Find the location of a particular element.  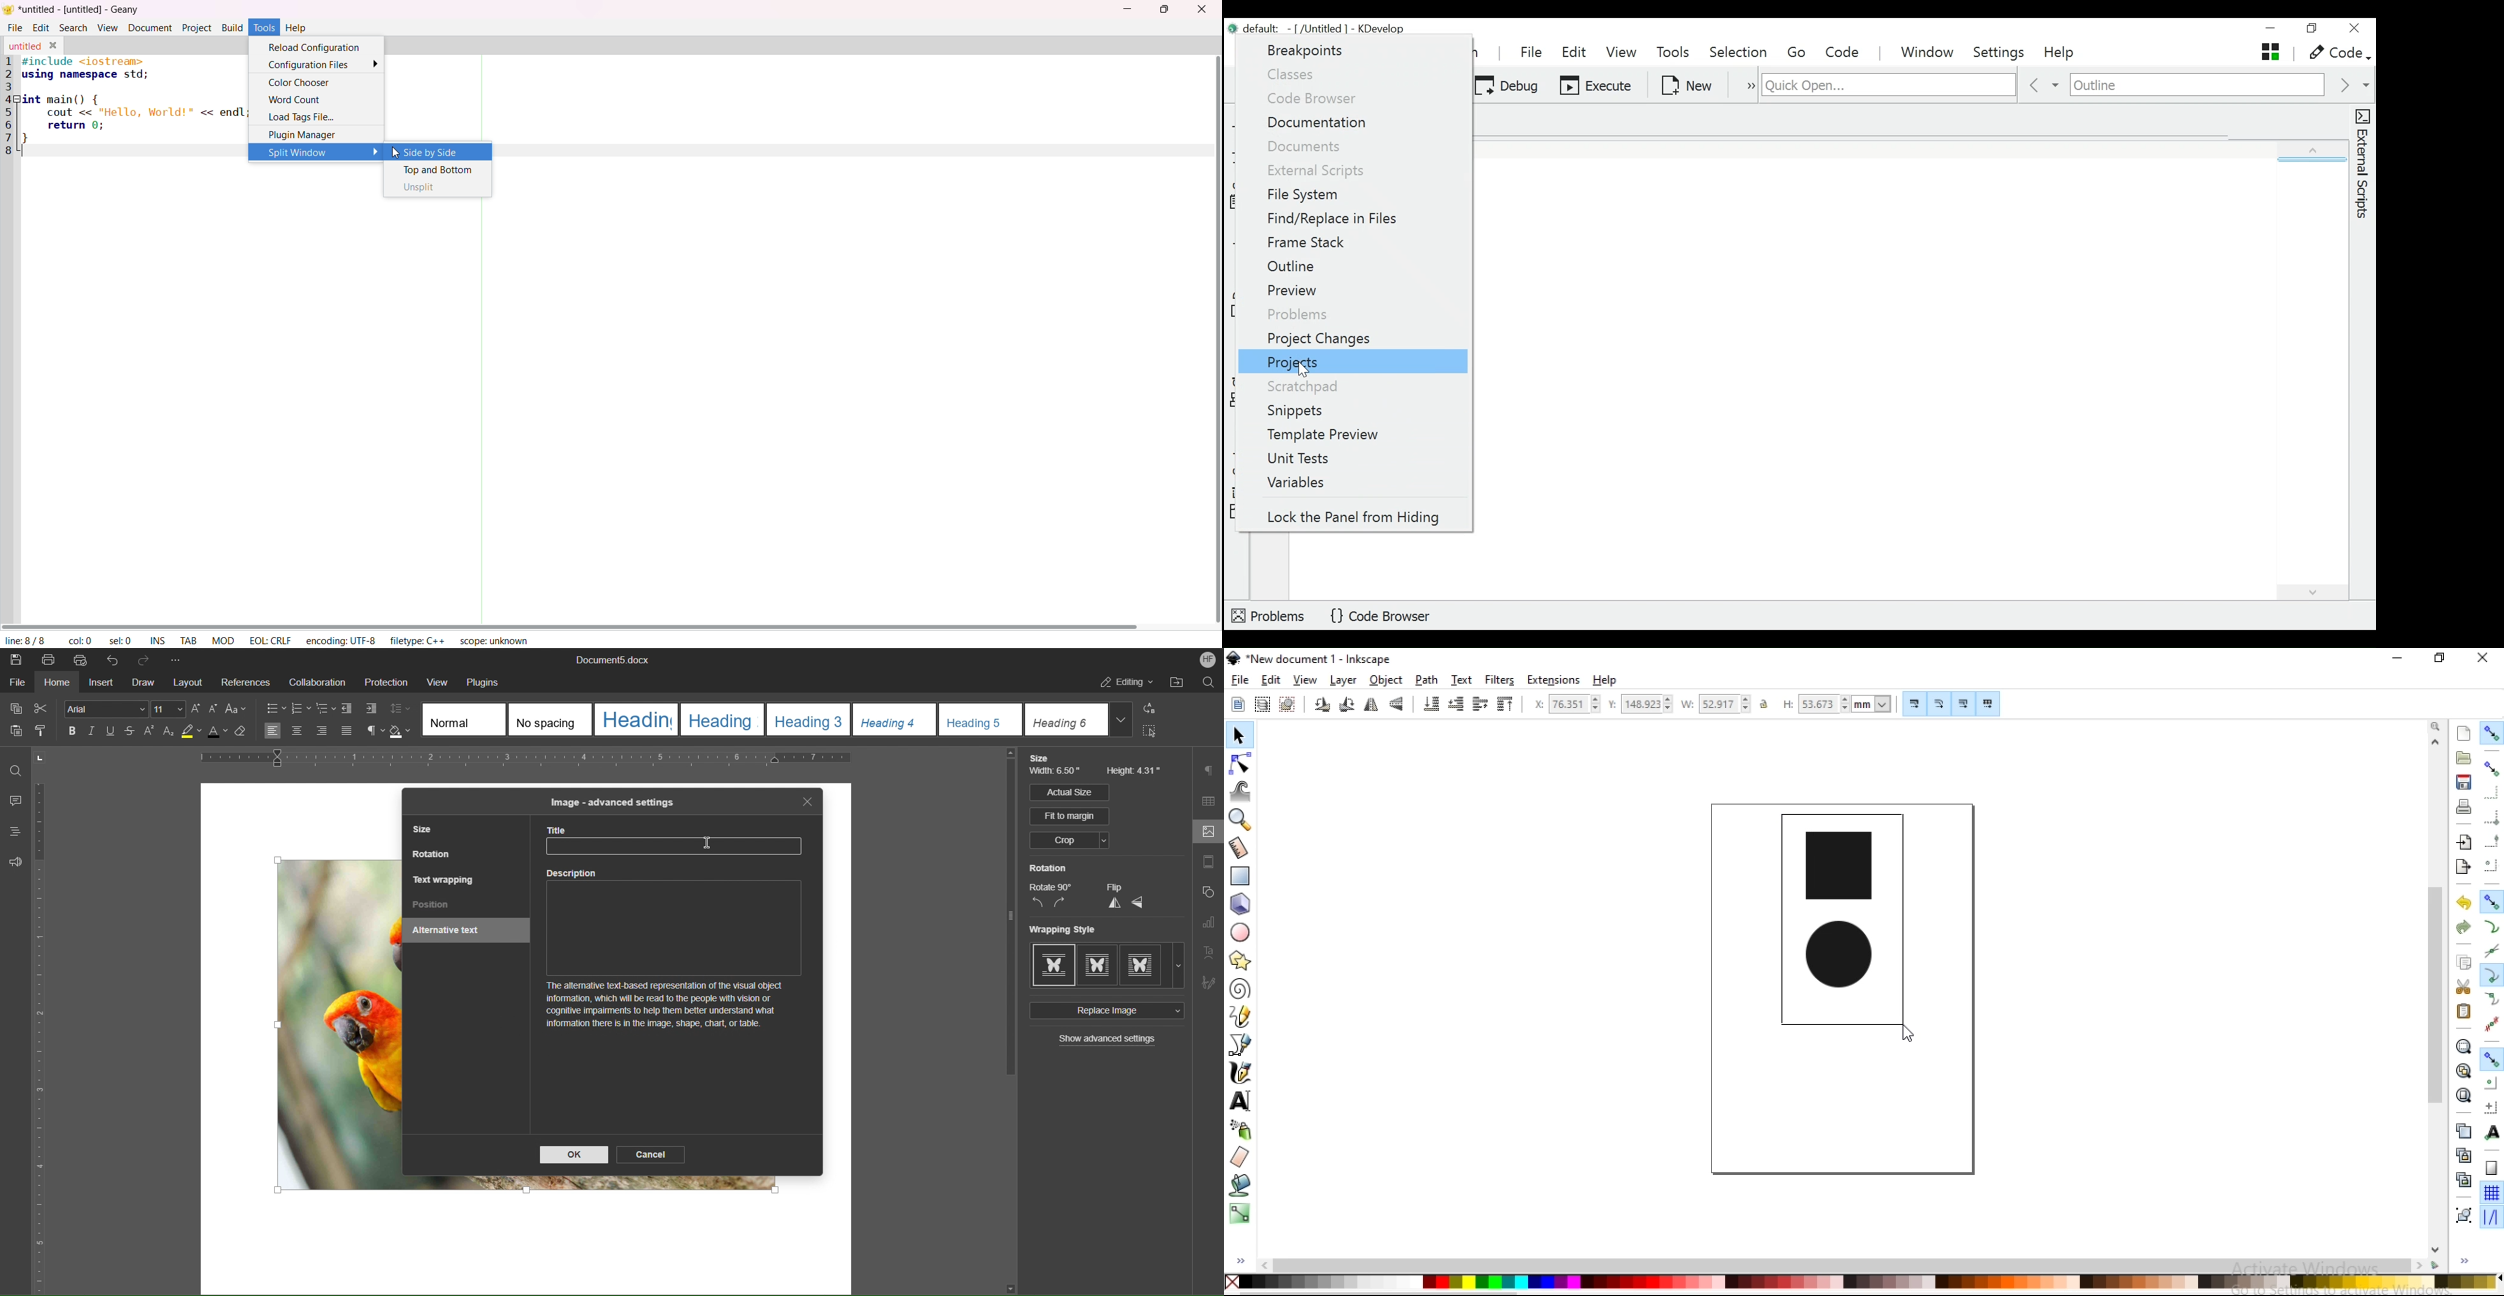

INS is located at coordinates (160, 640).